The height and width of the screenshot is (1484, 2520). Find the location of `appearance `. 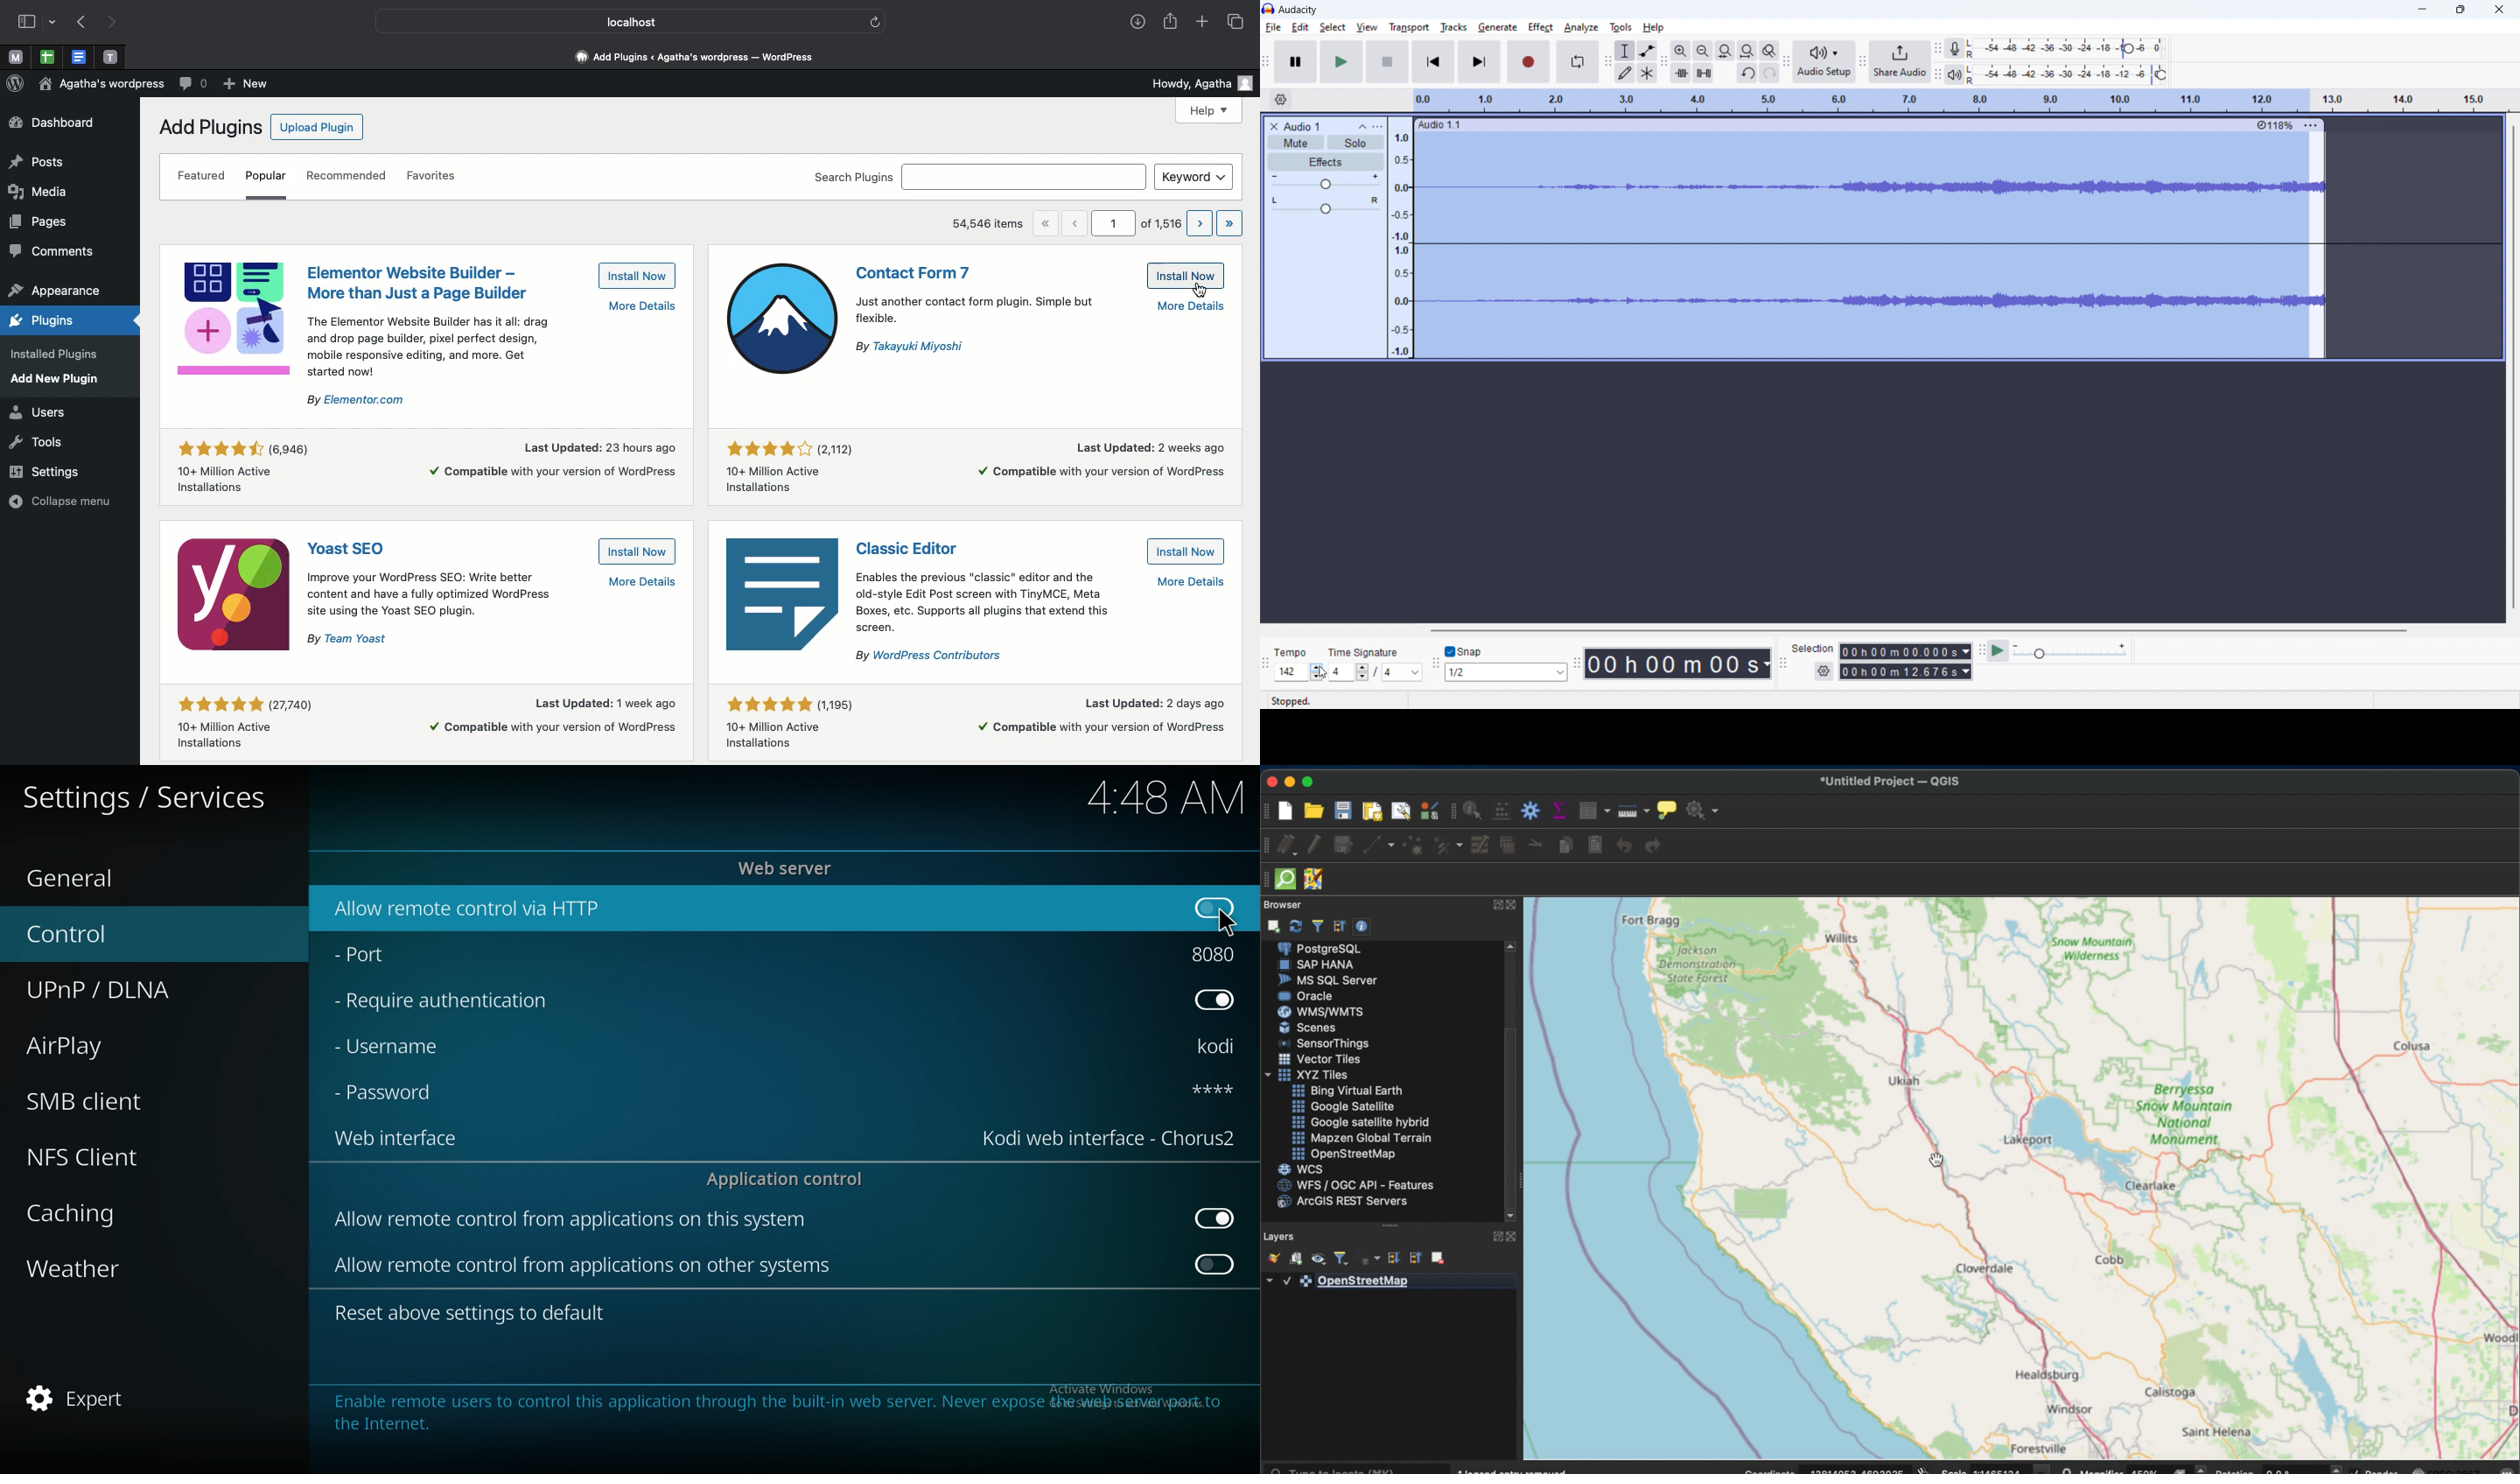

appearance  is located at coordinates (54, 292).